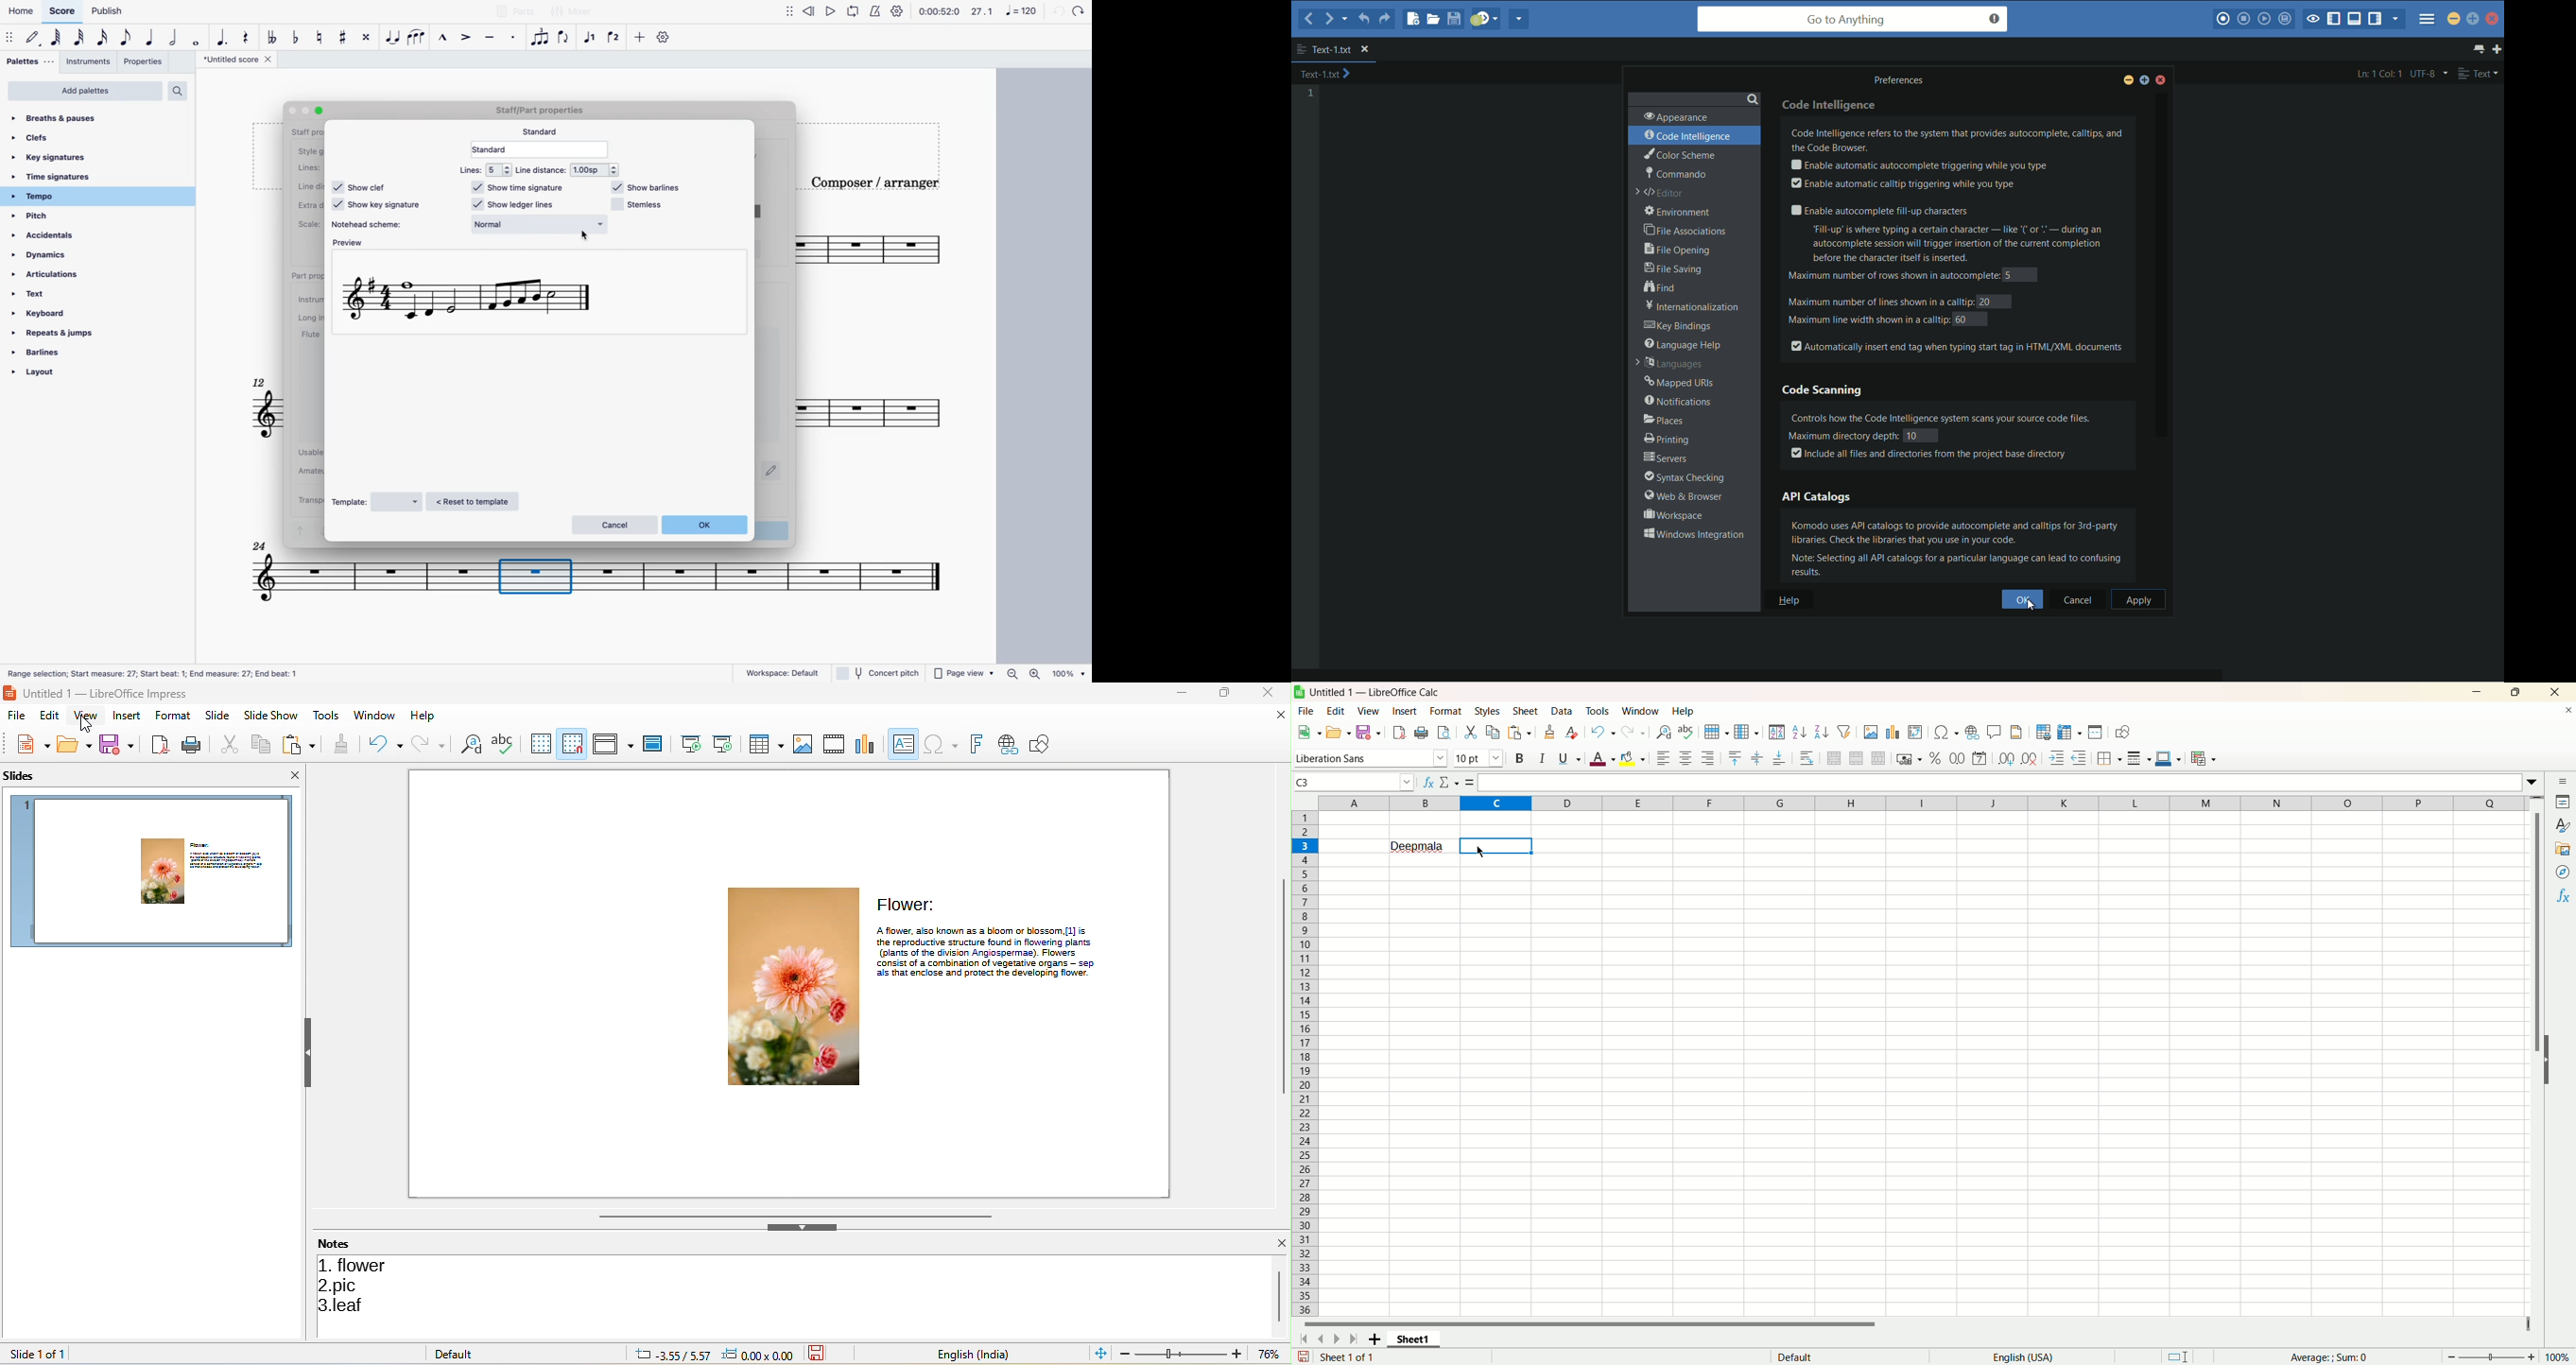 The width and height of the screenshot is (2576, 1372). I want to click on toggle natural, so click(320, 38).